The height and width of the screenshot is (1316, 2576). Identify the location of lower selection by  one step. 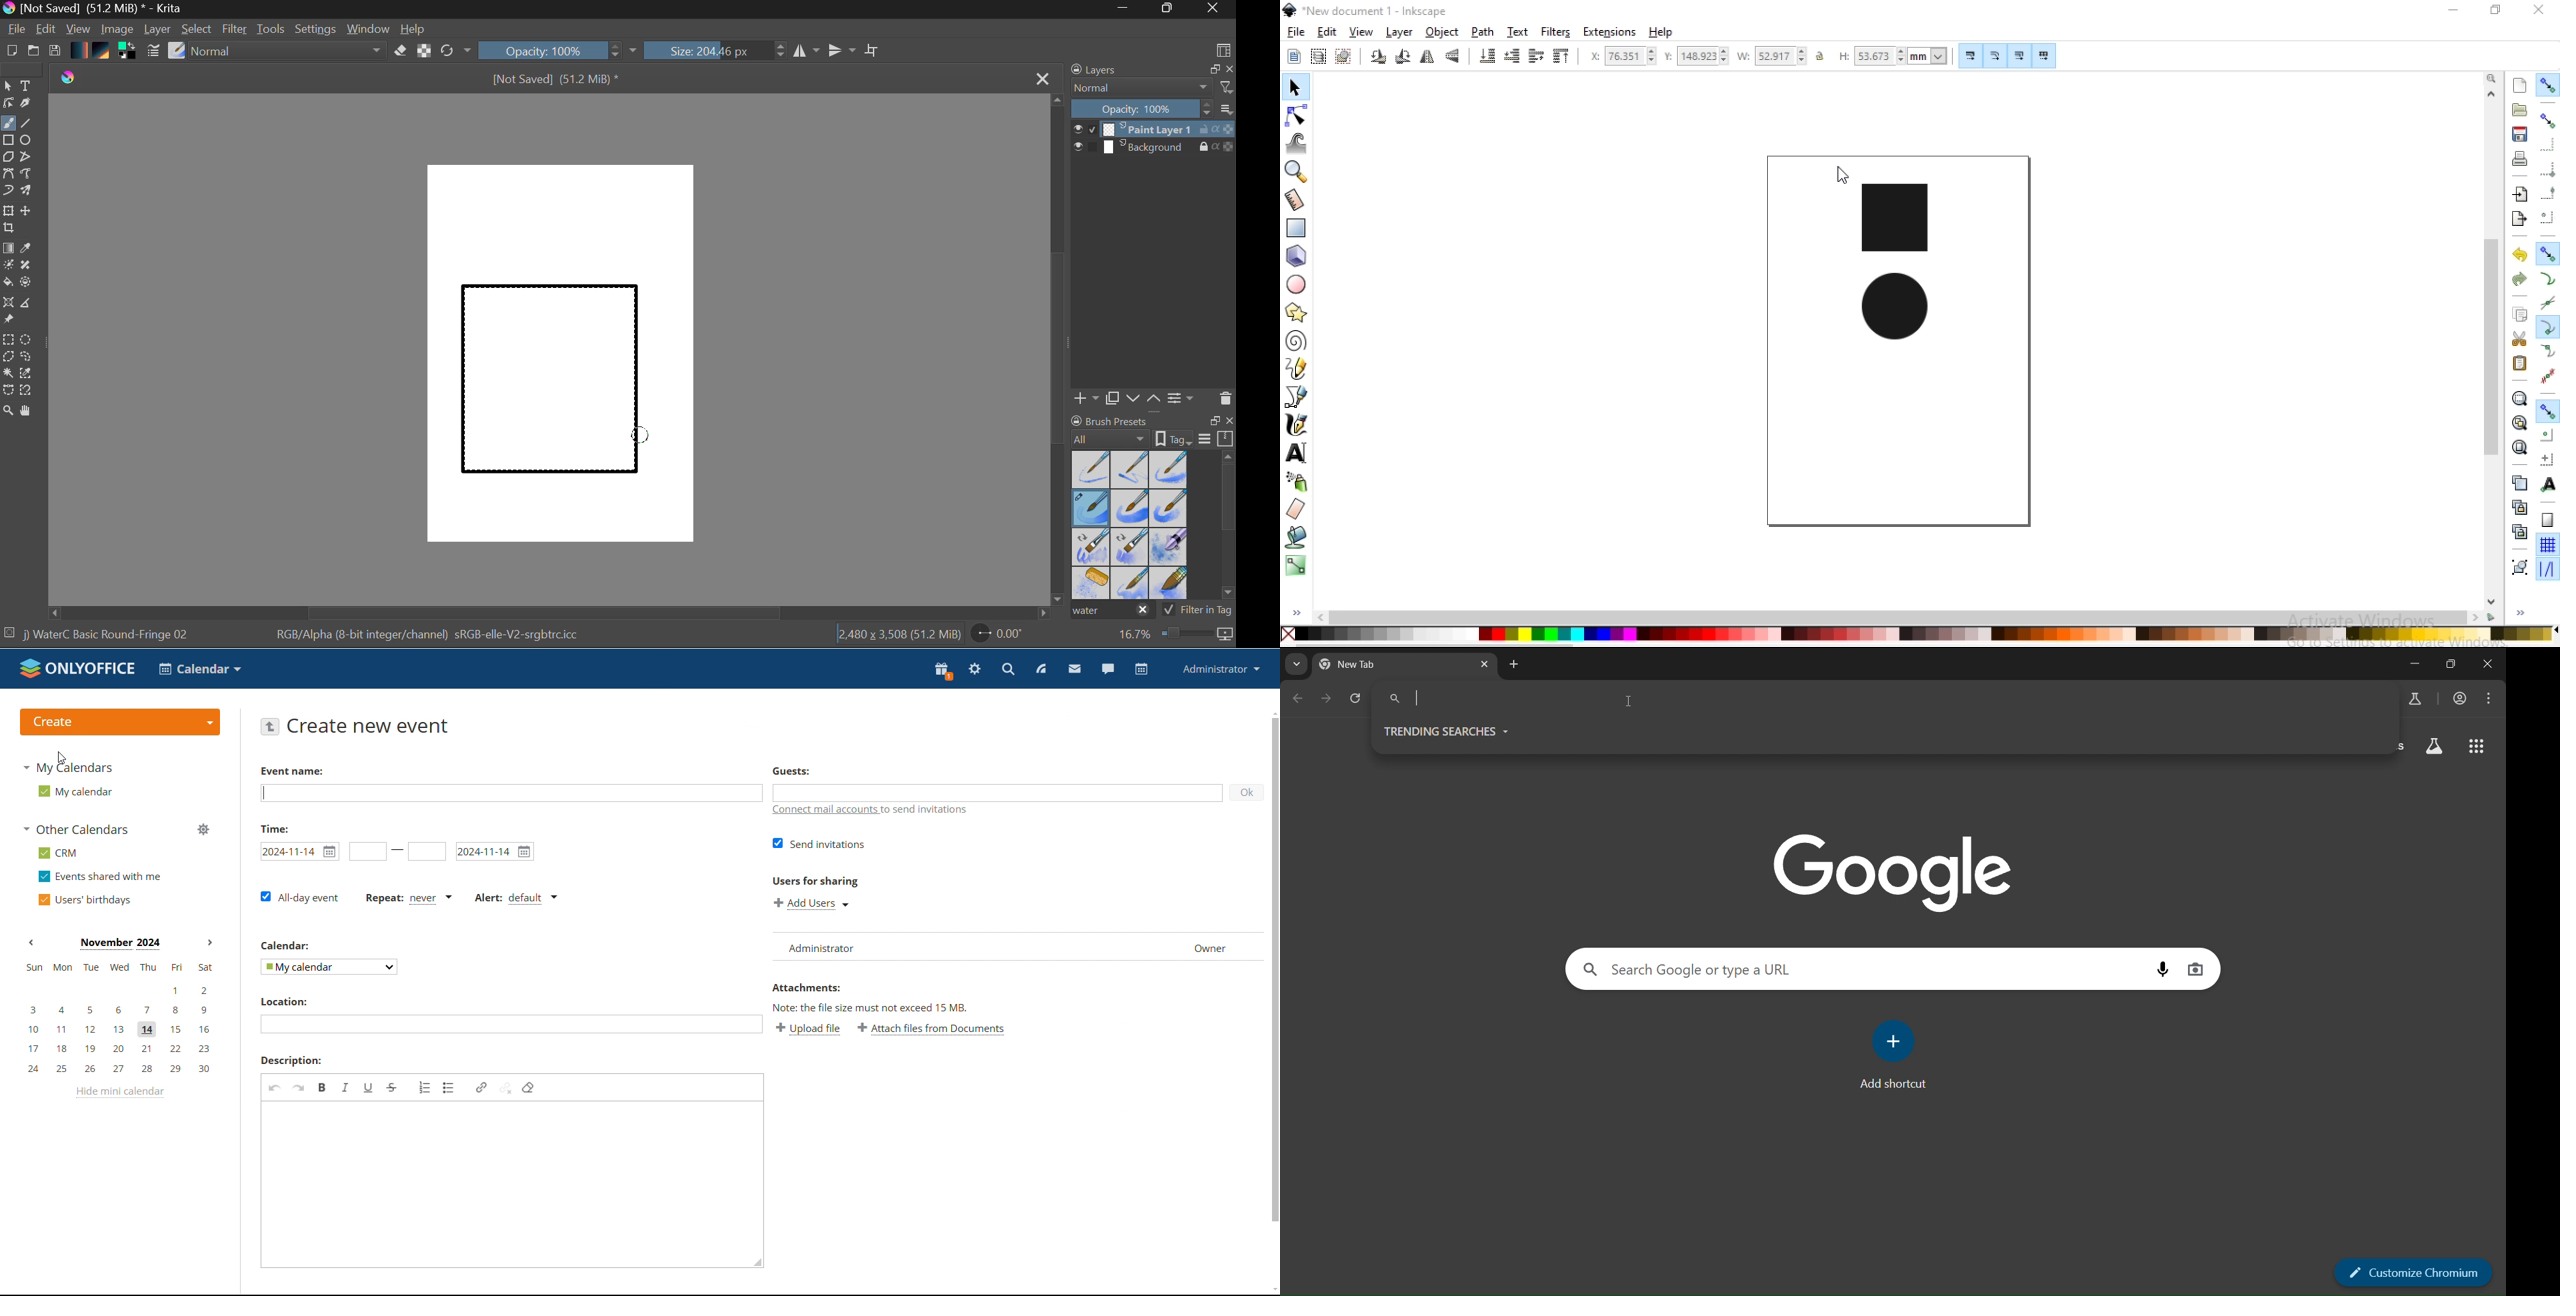
(1514, 56).